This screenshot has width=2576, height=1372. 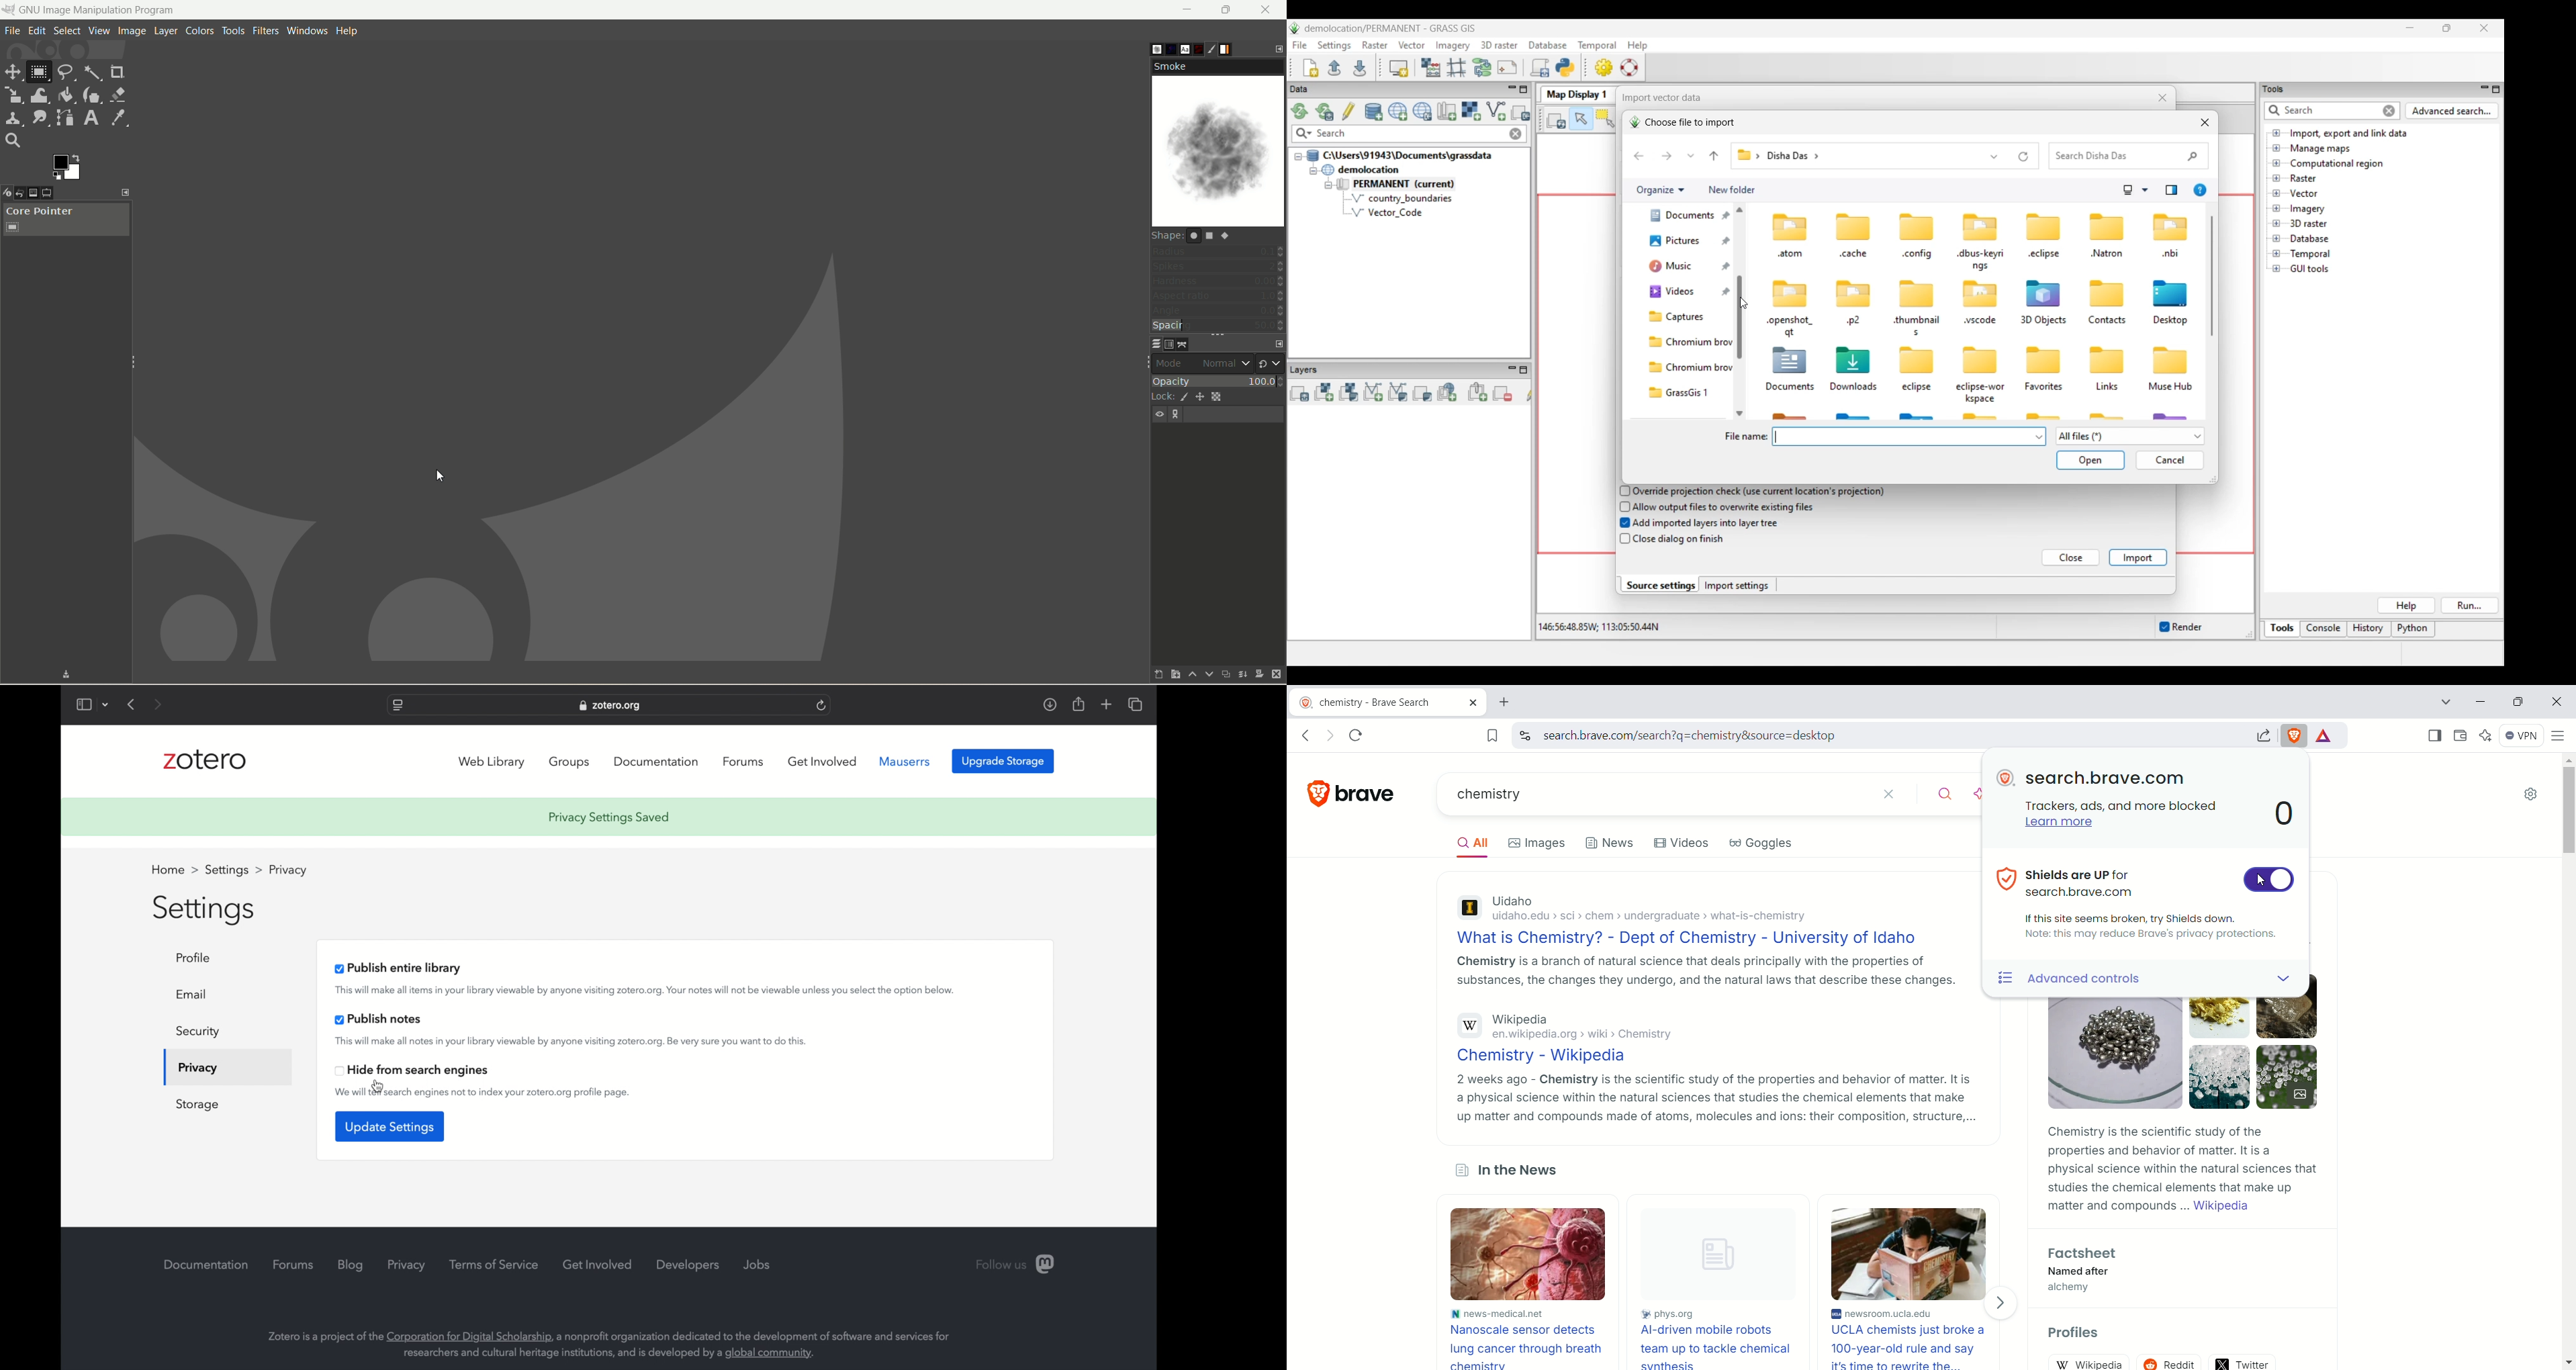 What do you see at coordinates (1148, 674) in the screenshot?
I see `create a new layer with last used values` at bounding box center [1148, 674].